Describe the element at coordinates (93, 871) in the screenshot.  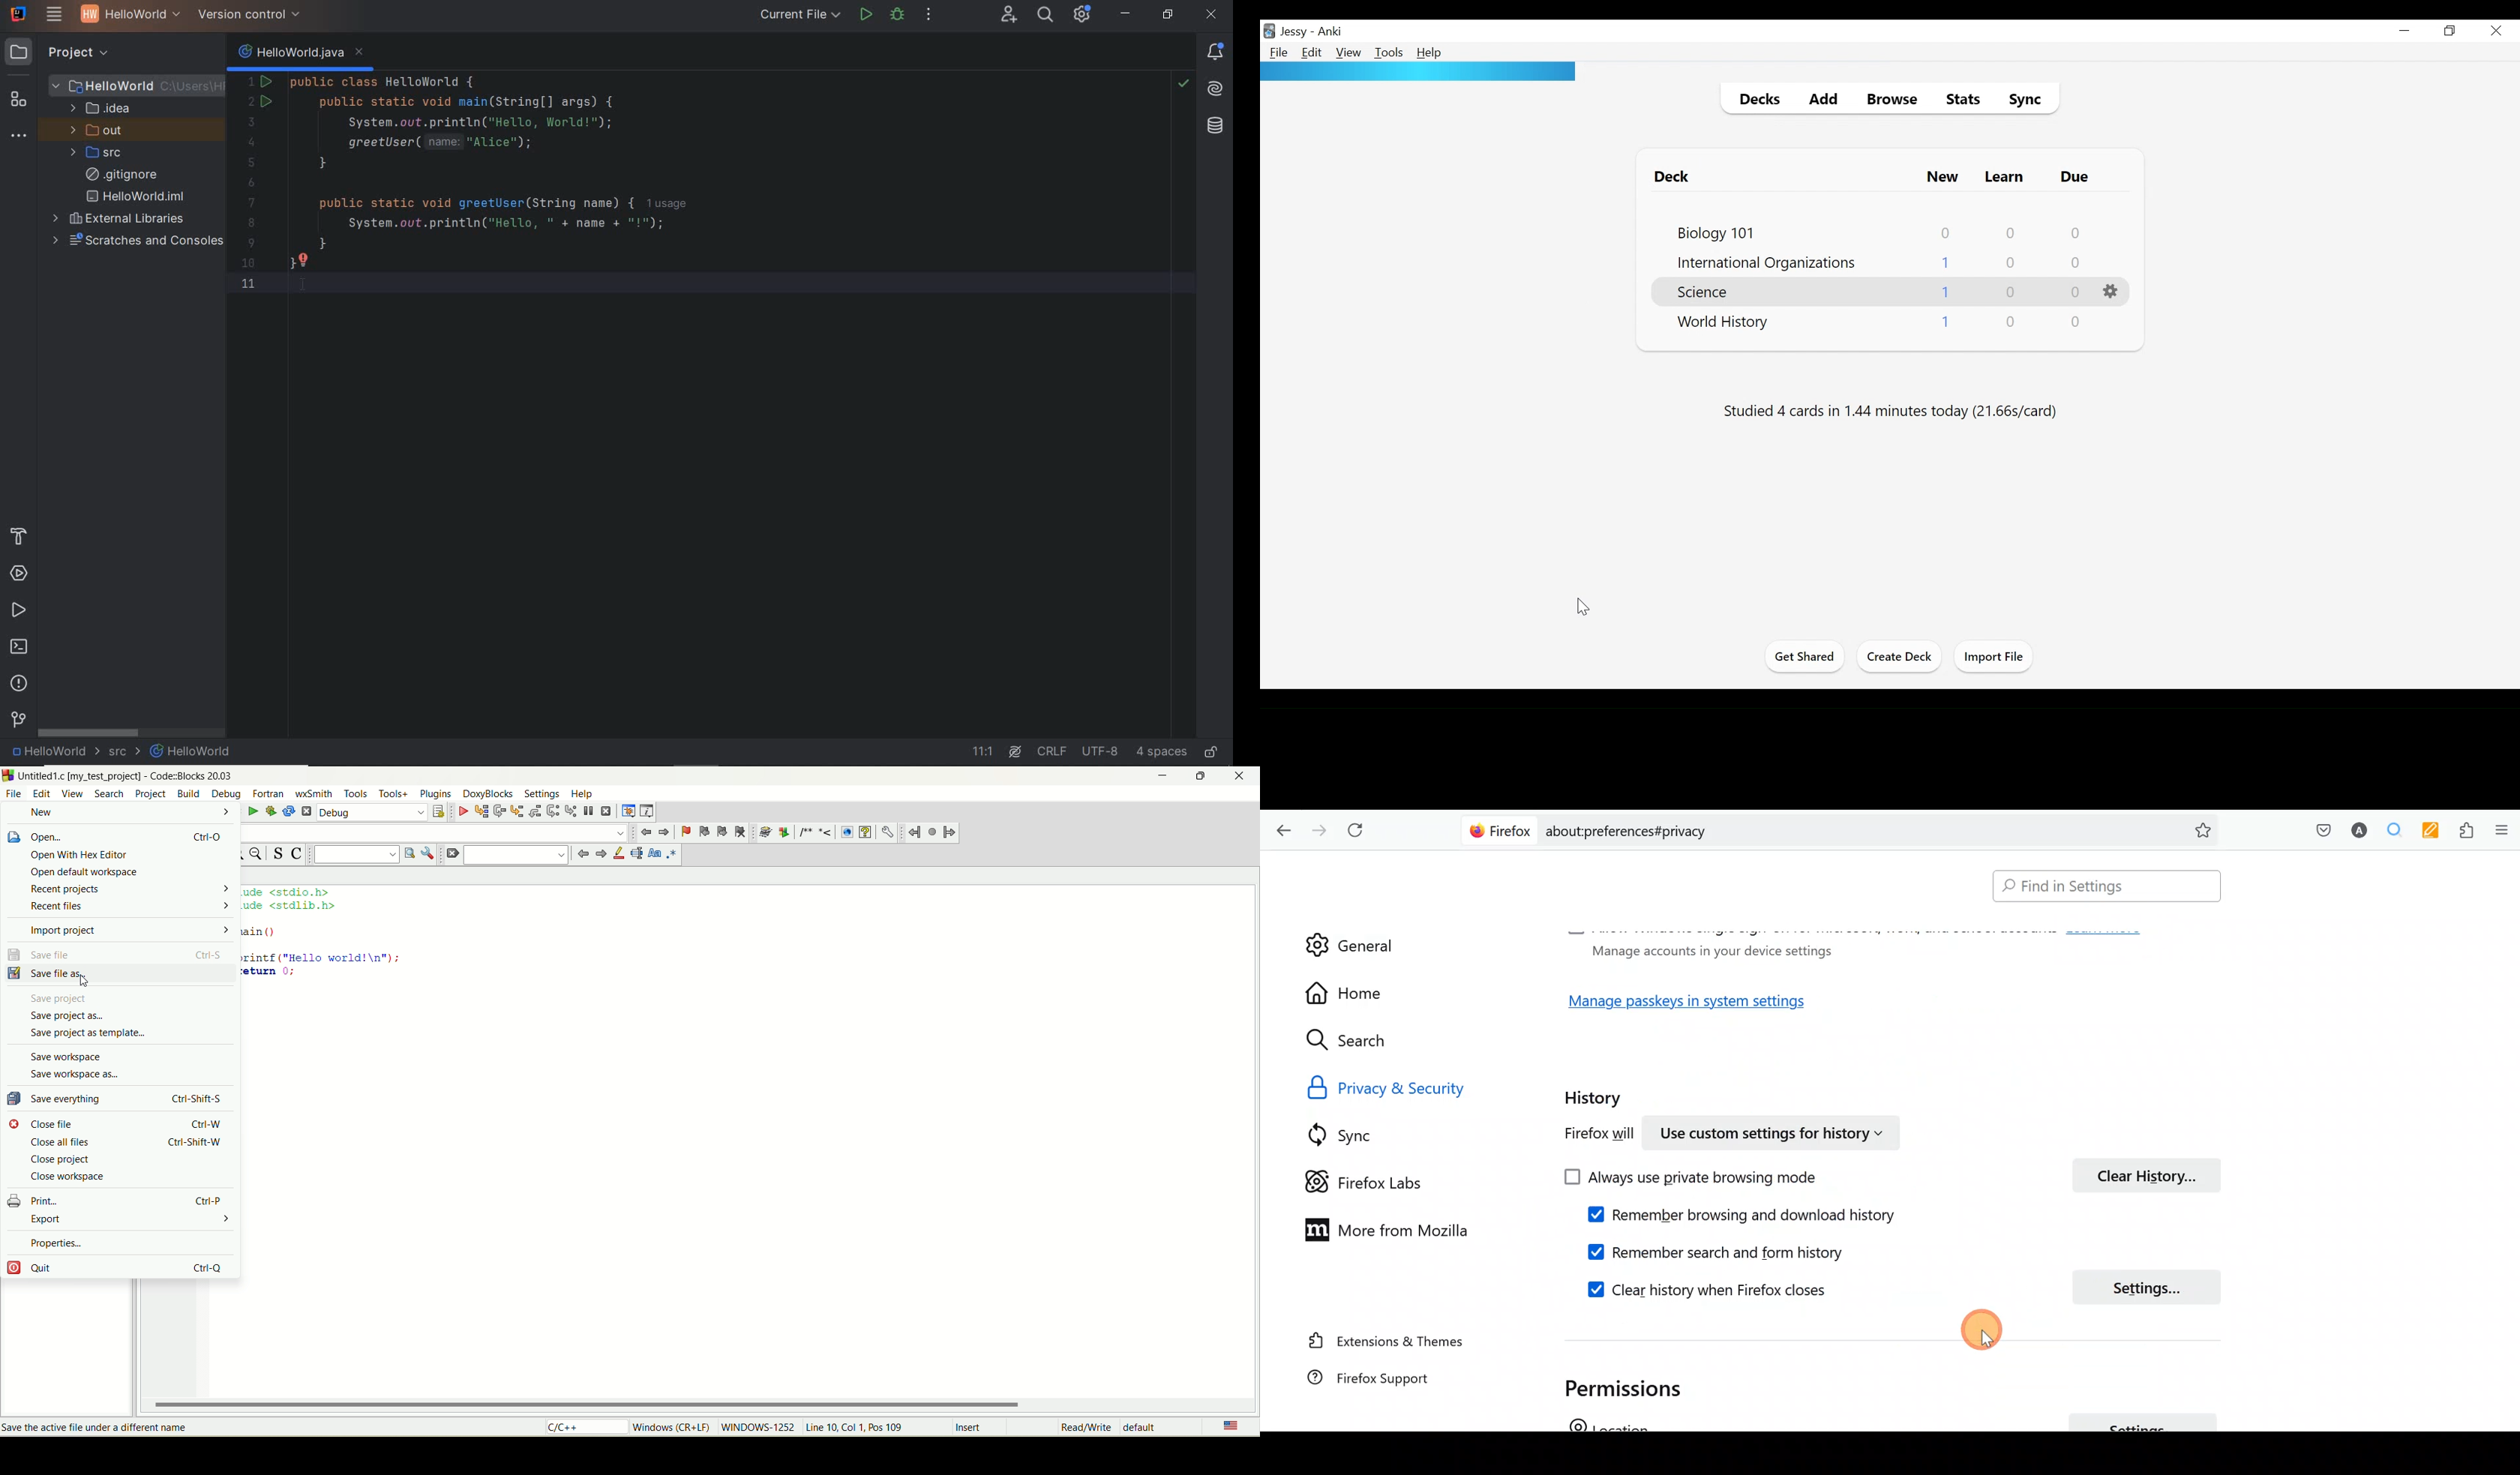
I see `open default workspace` at that location.